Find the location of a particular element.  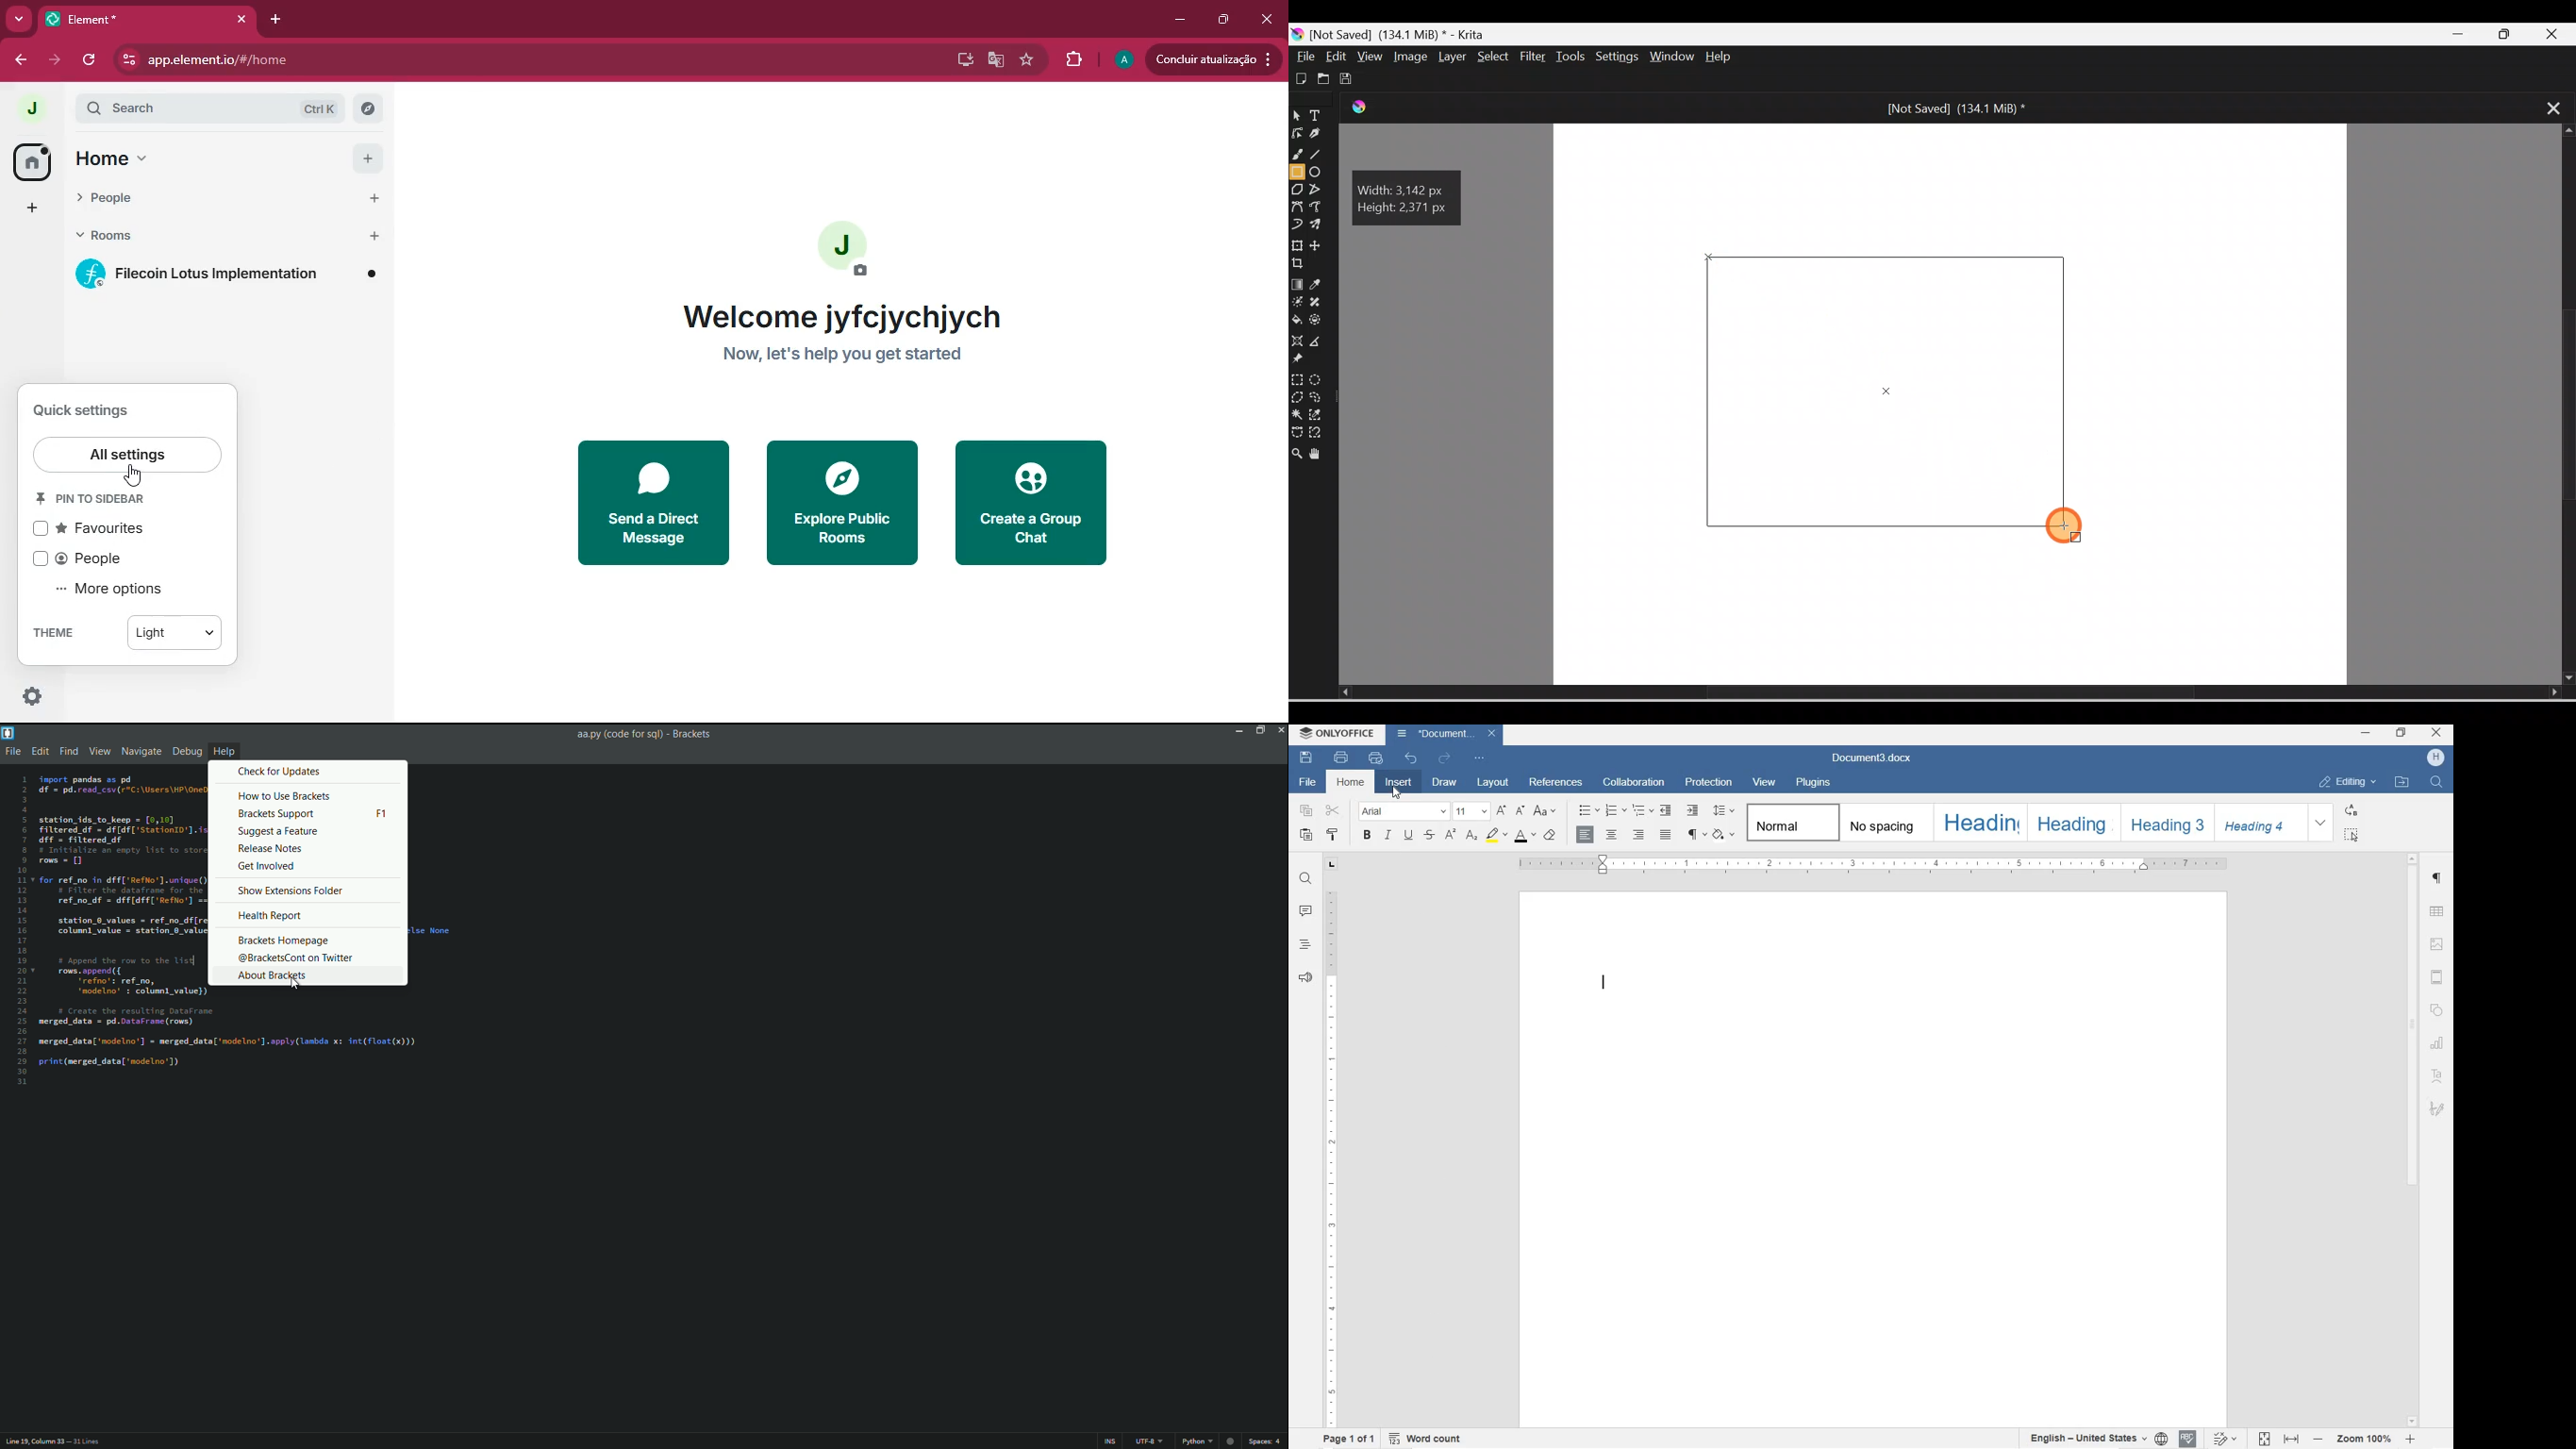

Fill a contiguous area of color with color is located at coordinates (1297, 321).